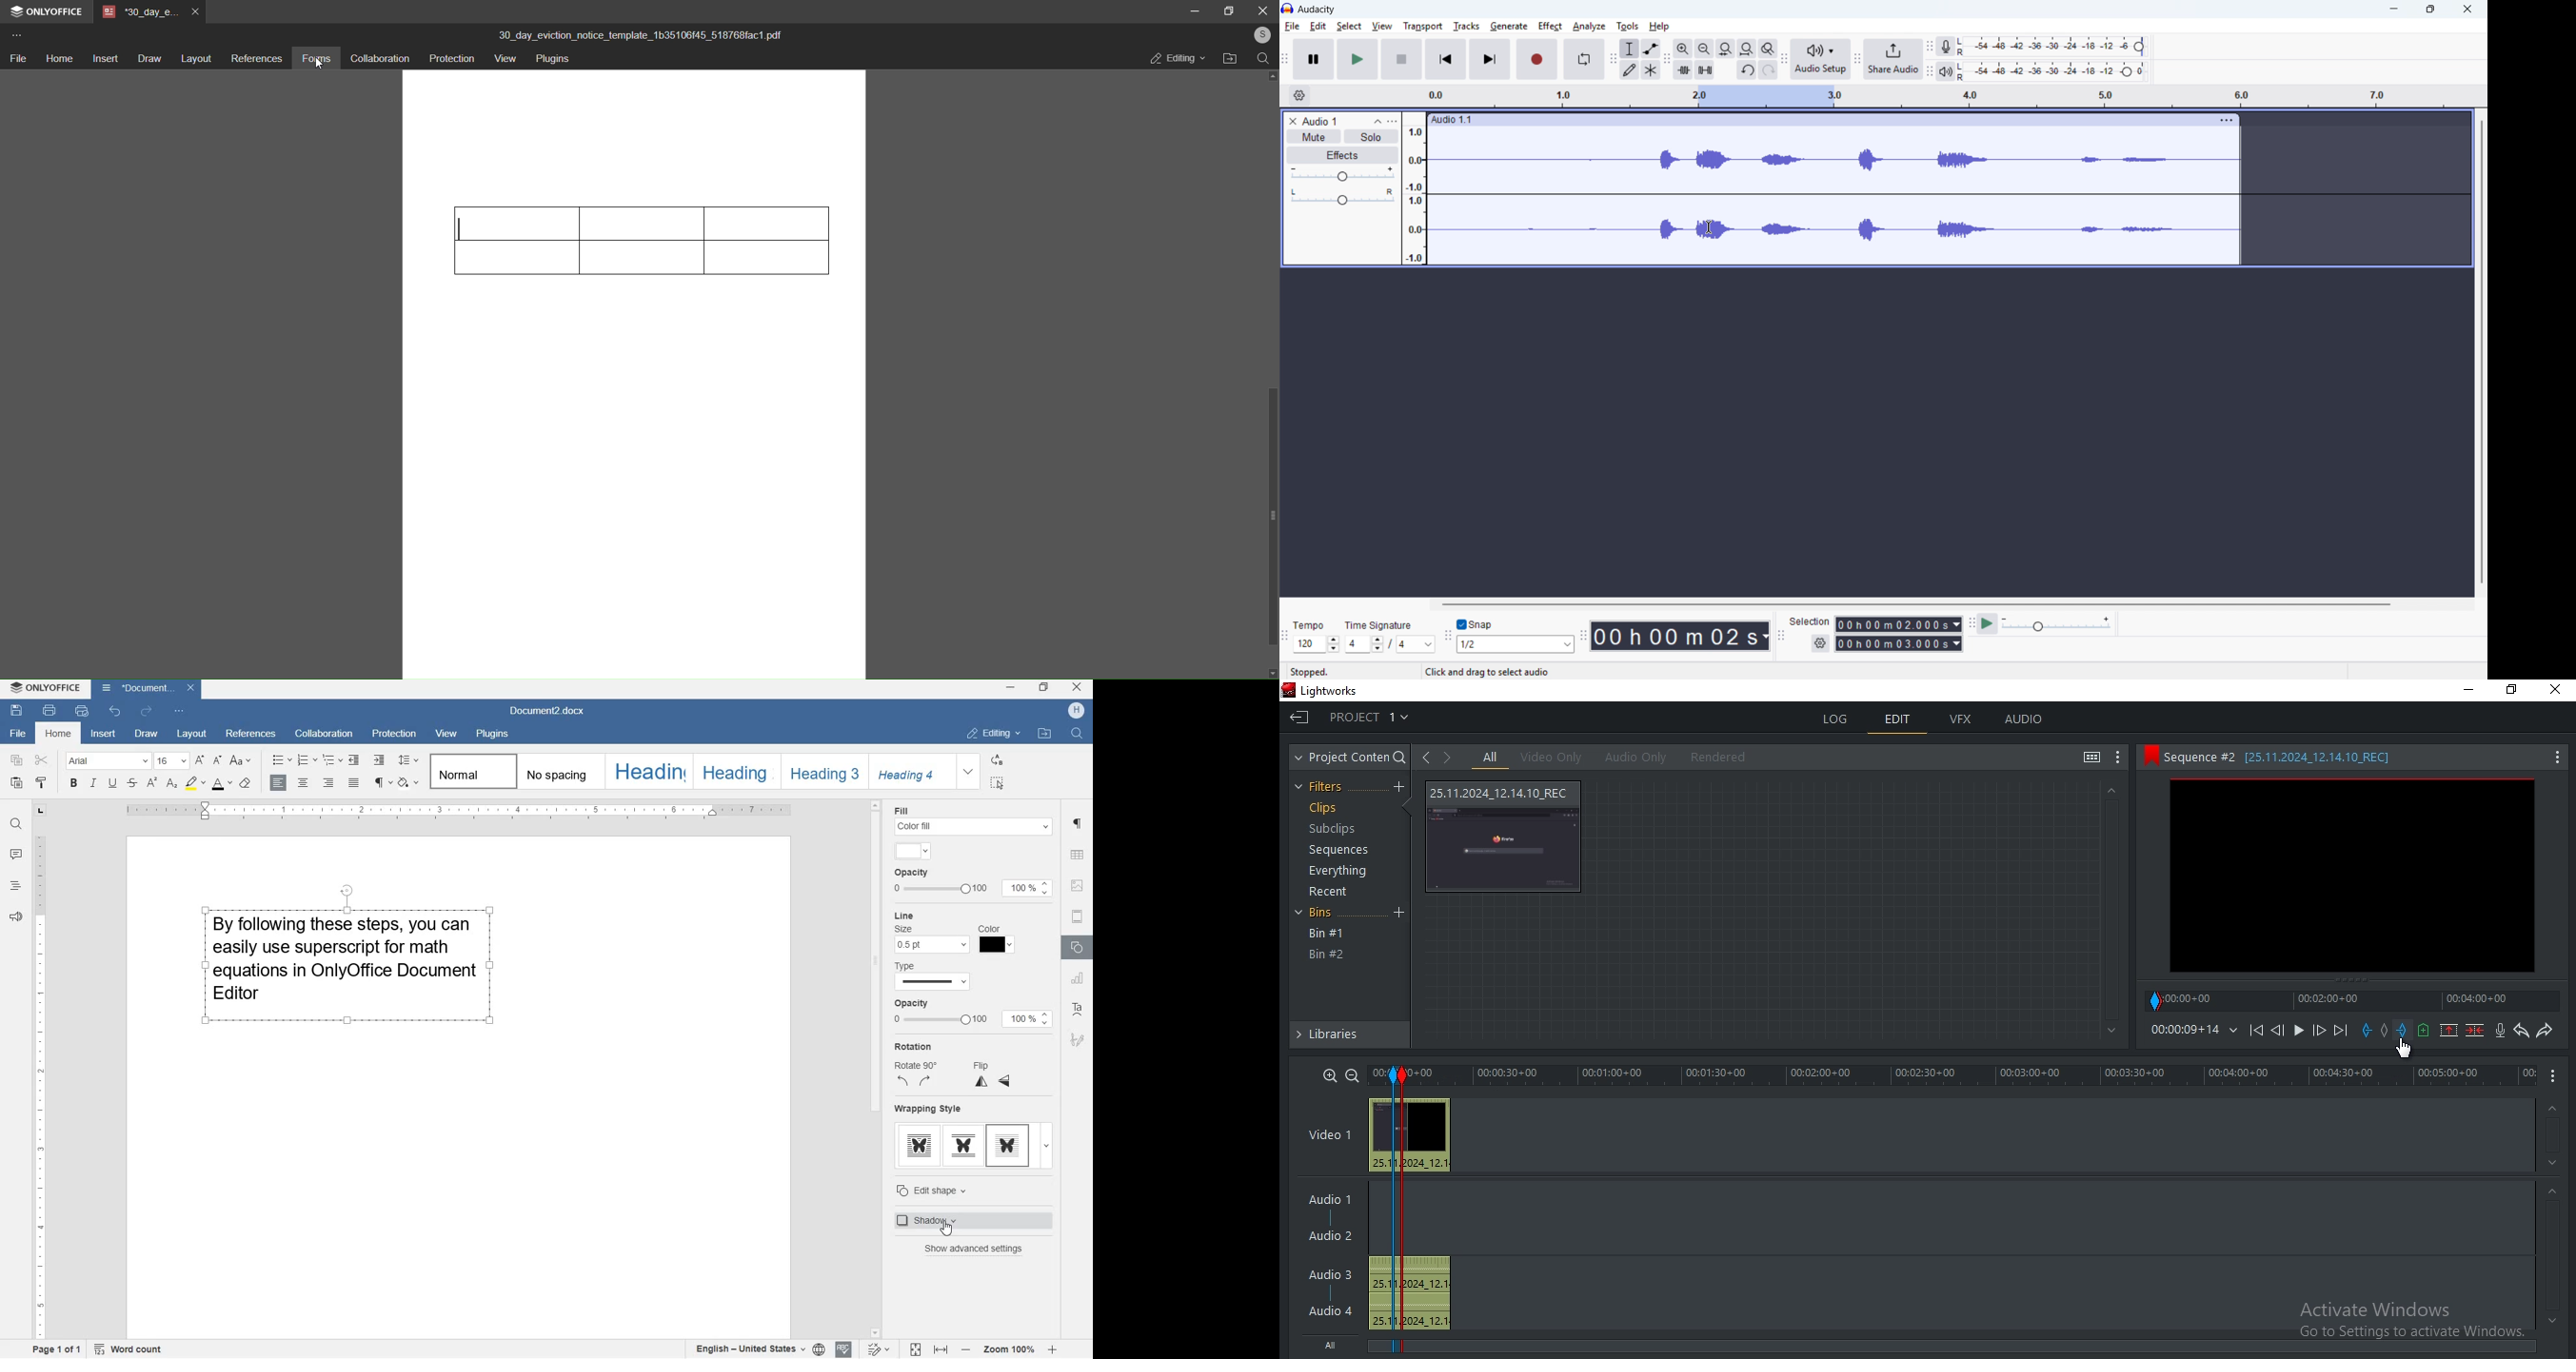 This screenshot has width=2576, height=1372. What do you see at coordinates (2466, 691) in the screenshot?
I see `Minimize` at bounding box center [2466, 691].